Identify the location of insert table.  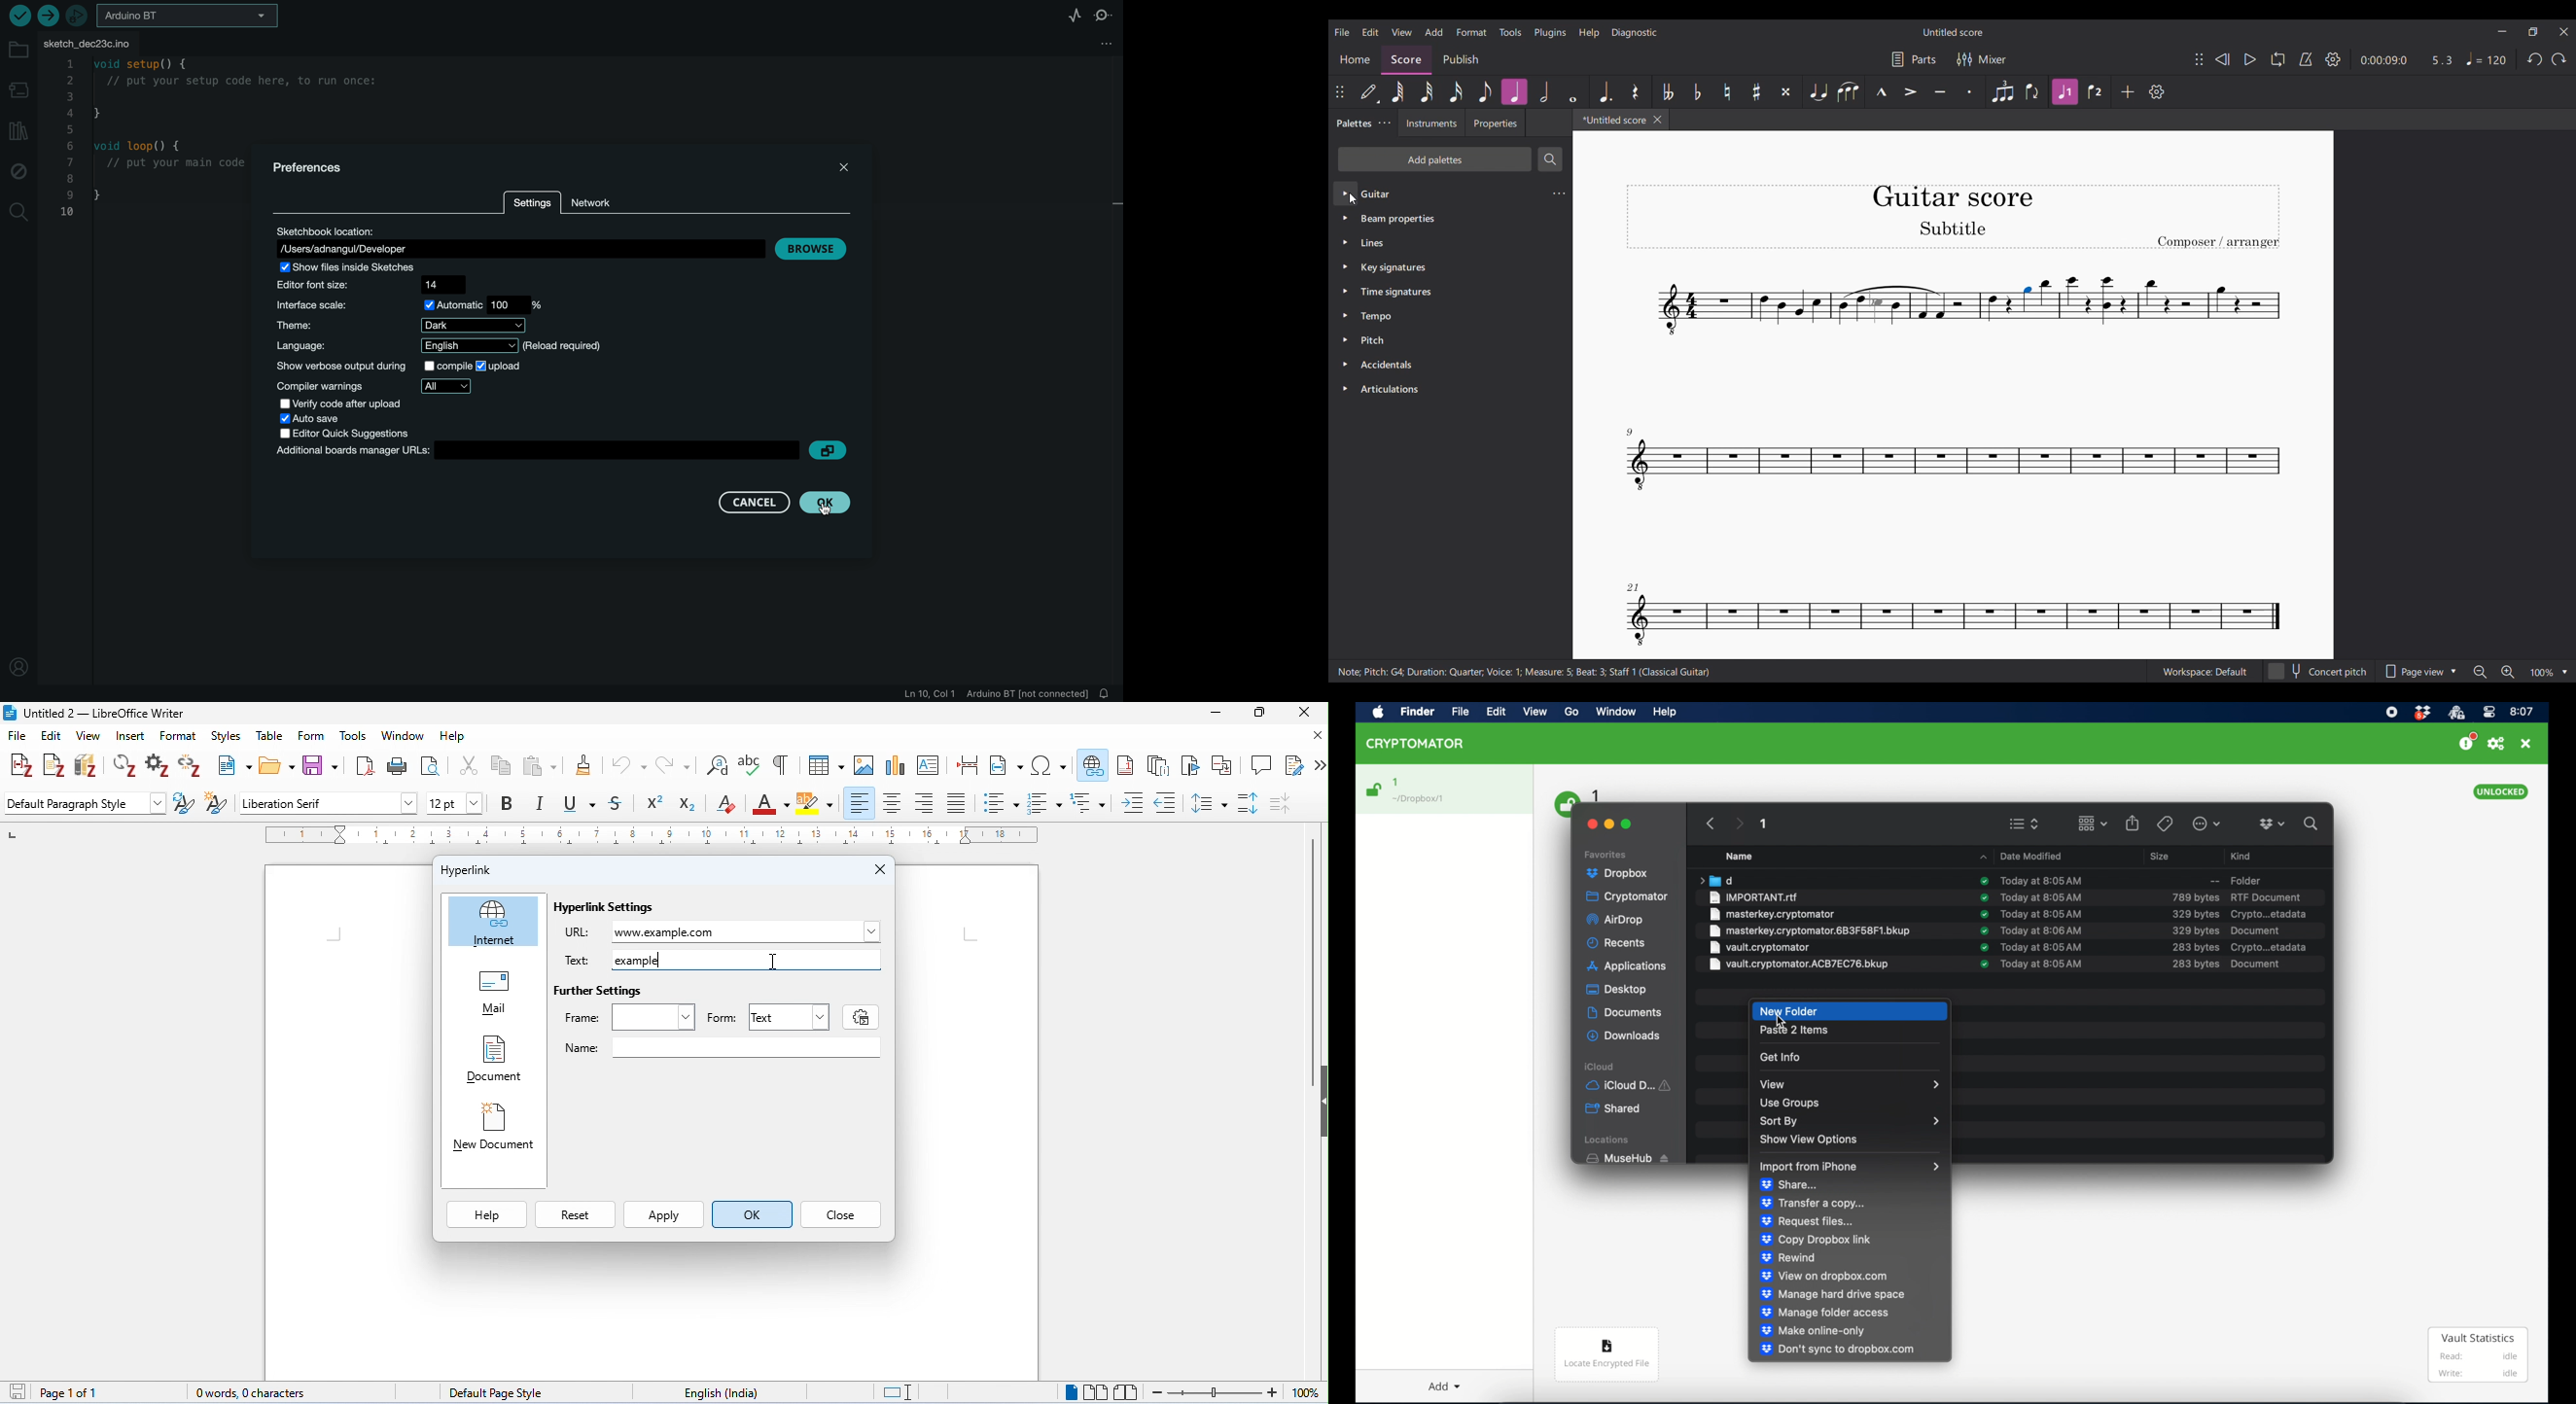
(826, 763).